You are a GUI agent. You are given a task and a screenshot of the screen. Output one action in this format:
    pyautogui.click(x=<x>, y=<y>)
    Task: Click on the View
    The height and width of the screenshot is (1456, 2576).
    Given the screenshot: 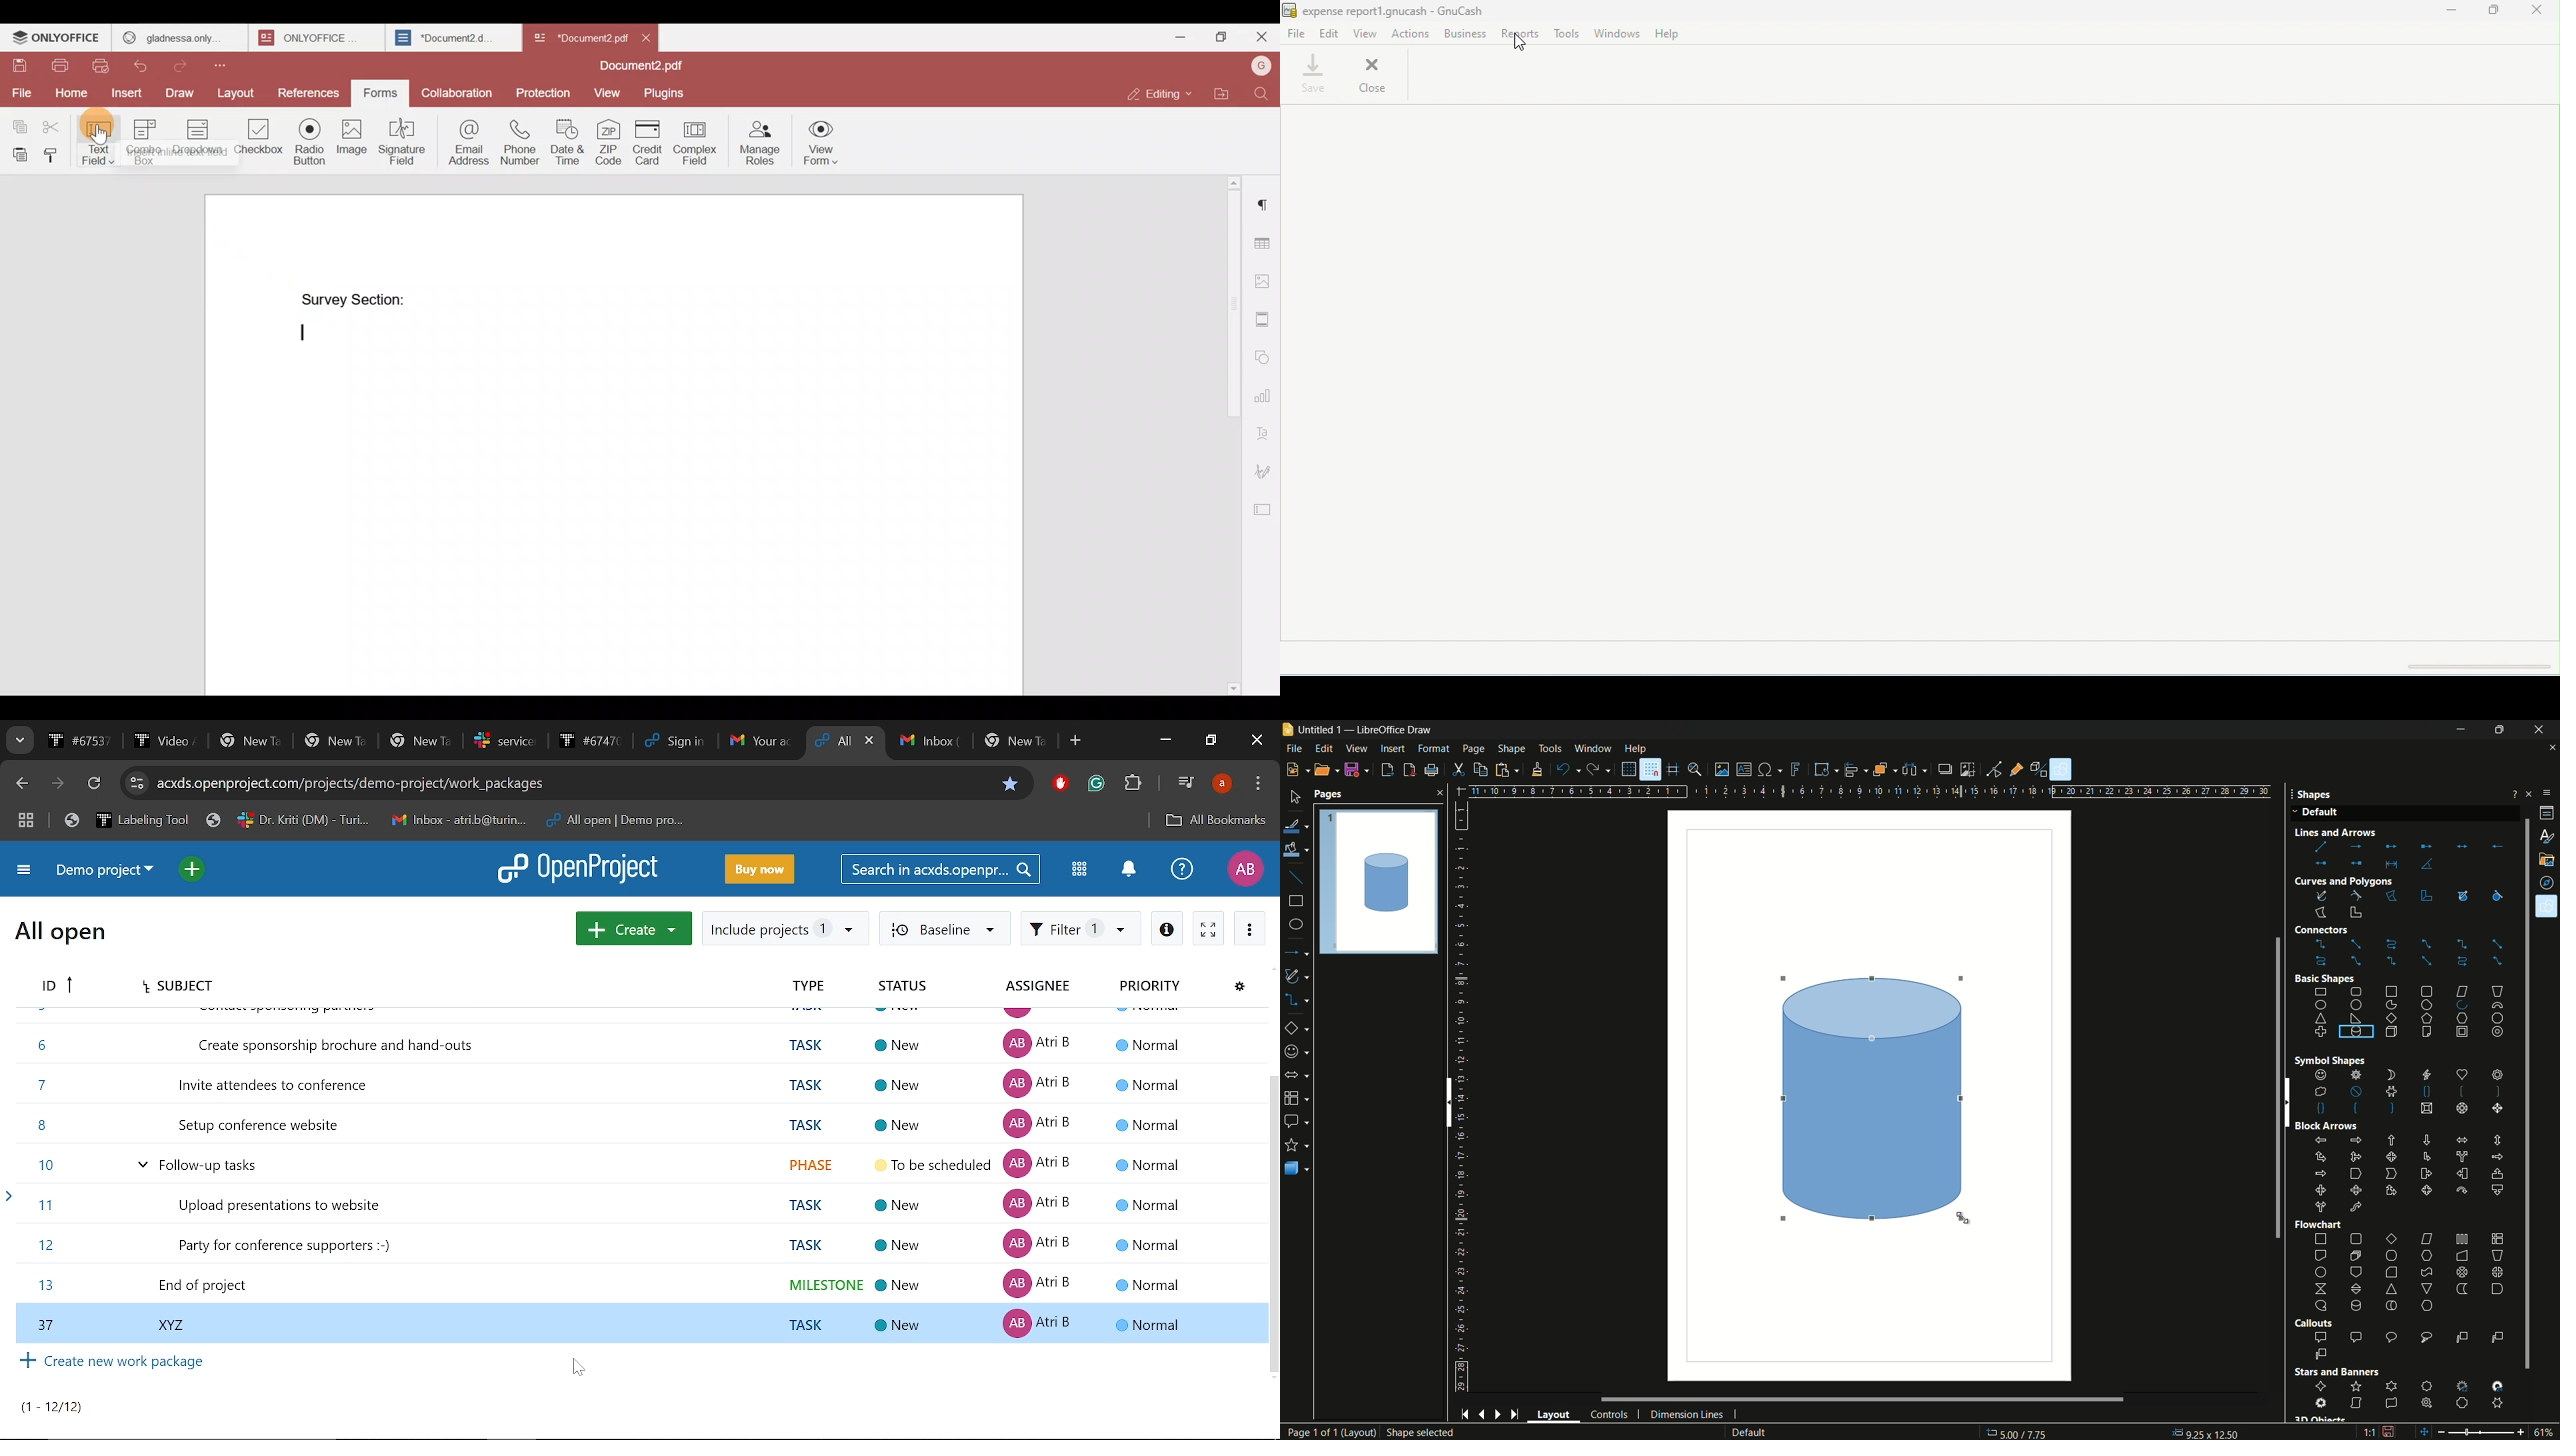 What is the action you would take?
    pyautogui.click(x=604, y=91)
    